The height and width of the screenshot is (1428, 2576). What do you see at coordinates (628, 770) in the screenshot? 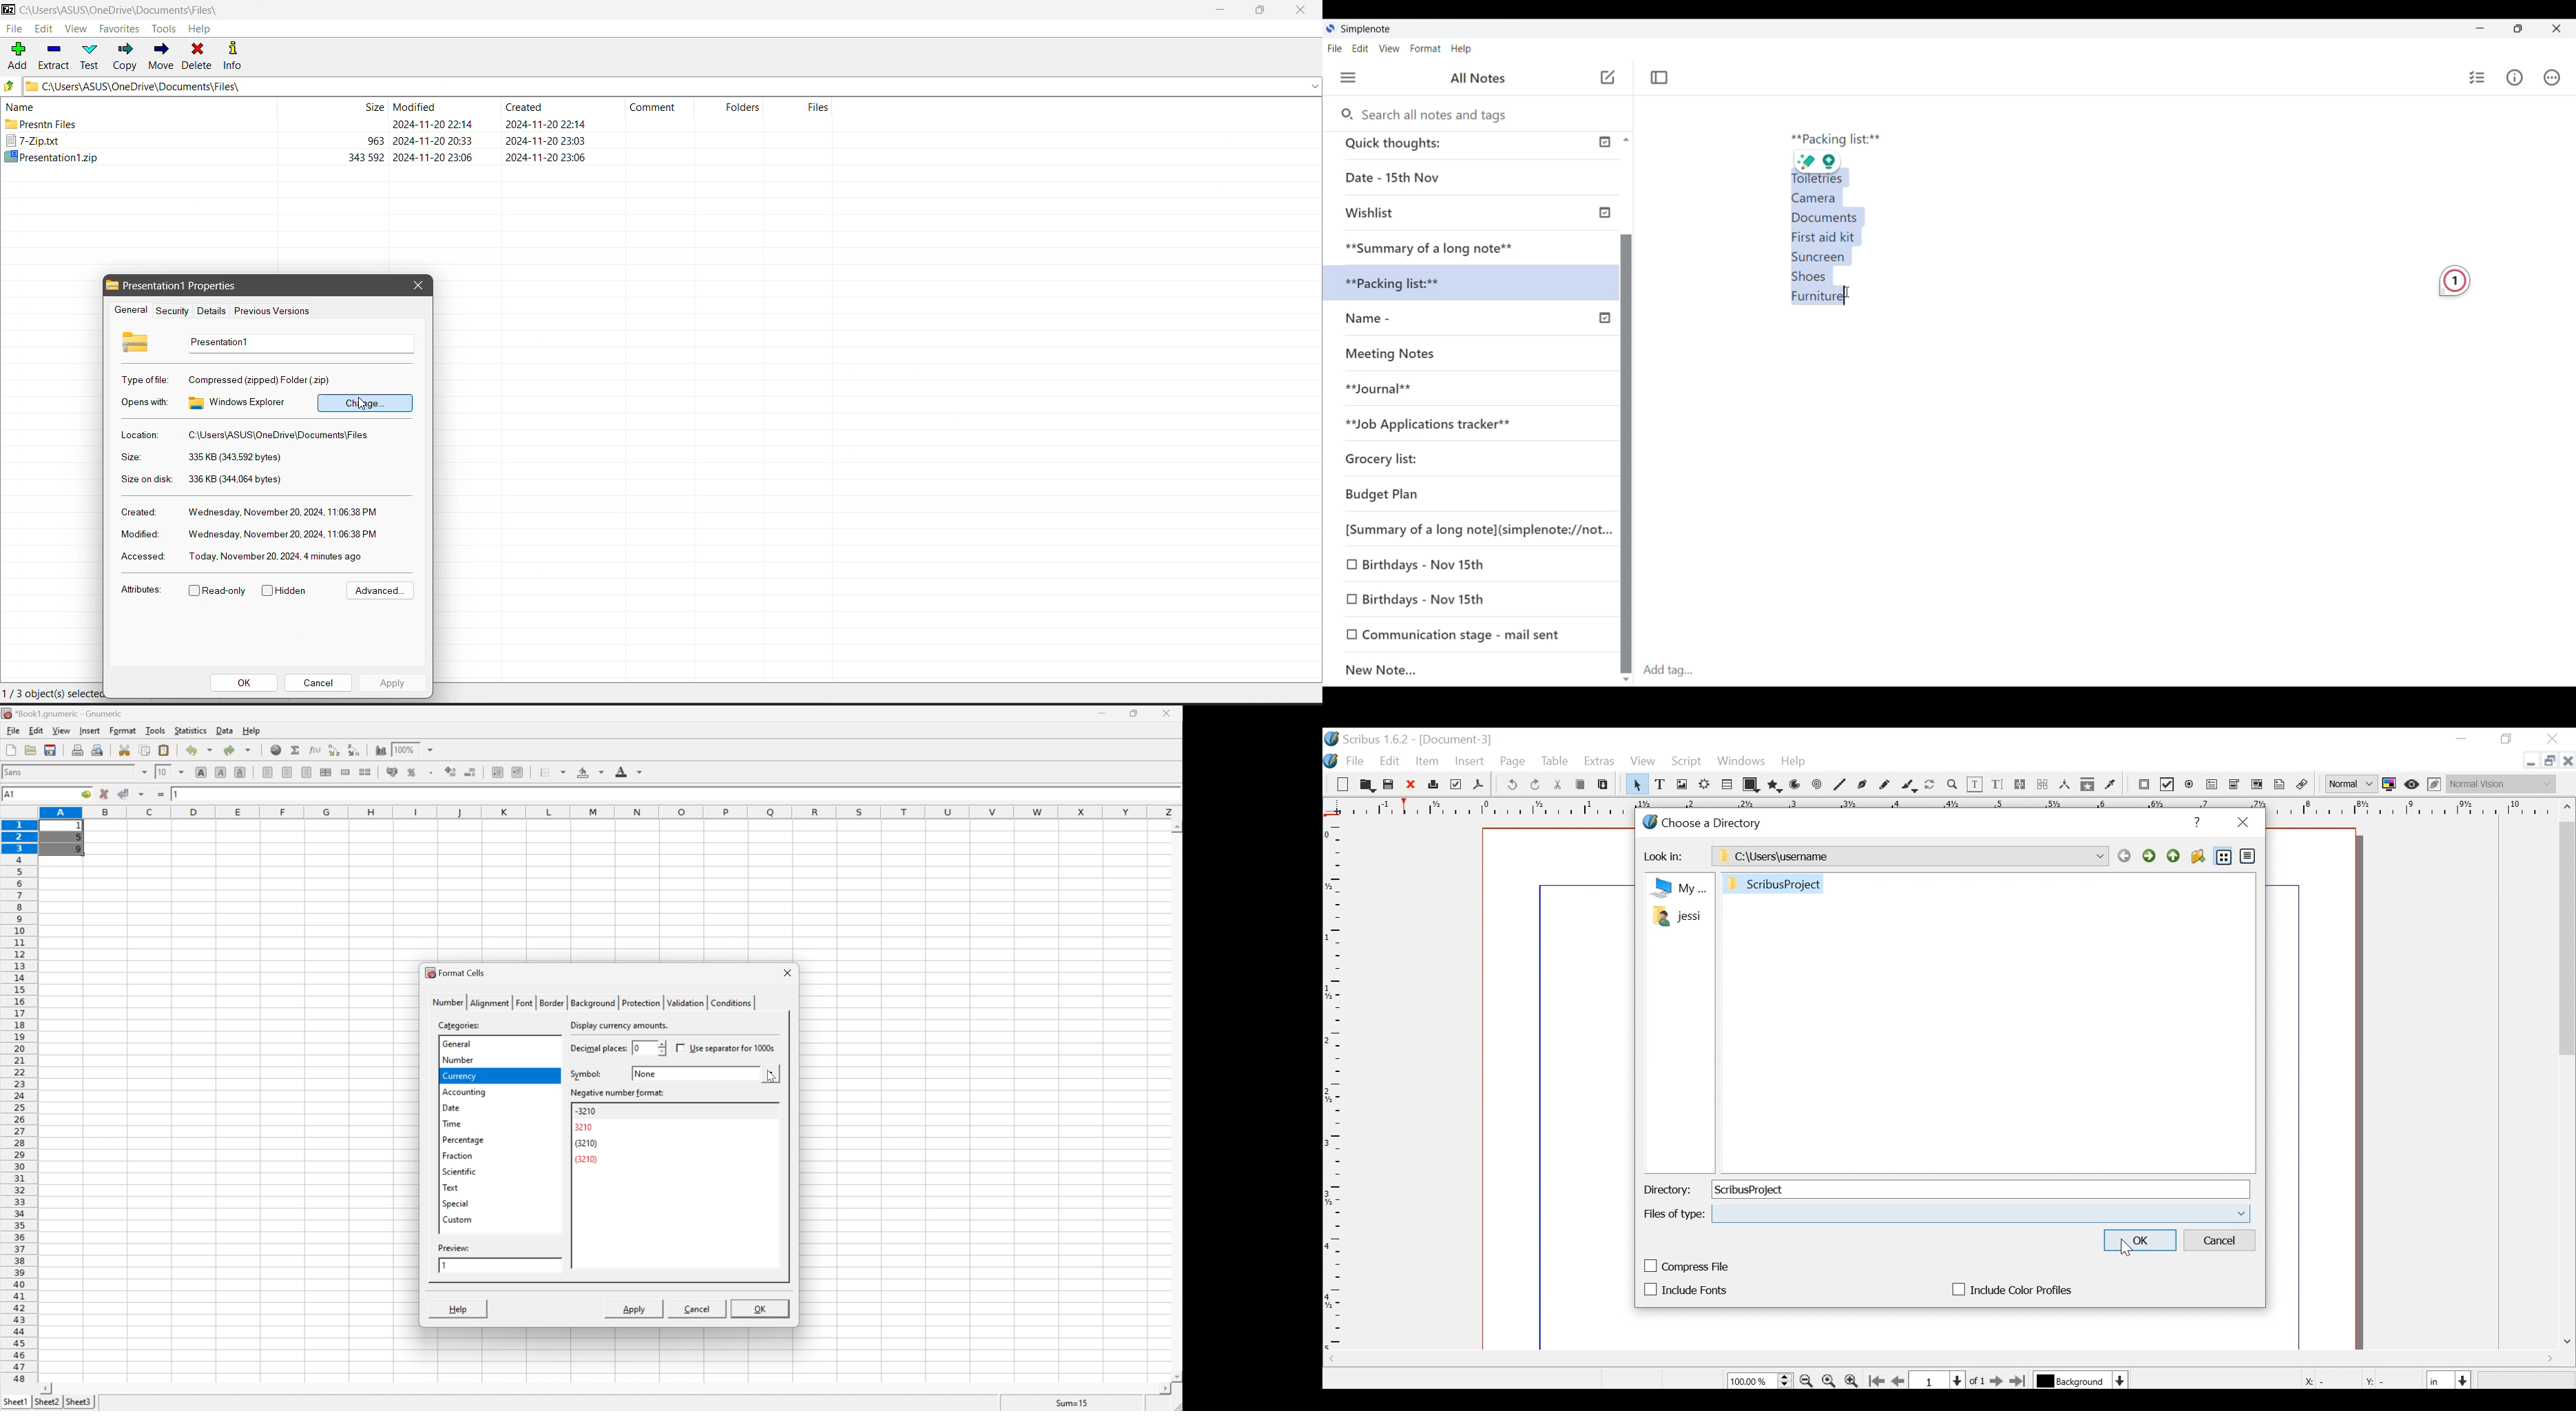
I see `foreground` at bounding box center [628, 770].